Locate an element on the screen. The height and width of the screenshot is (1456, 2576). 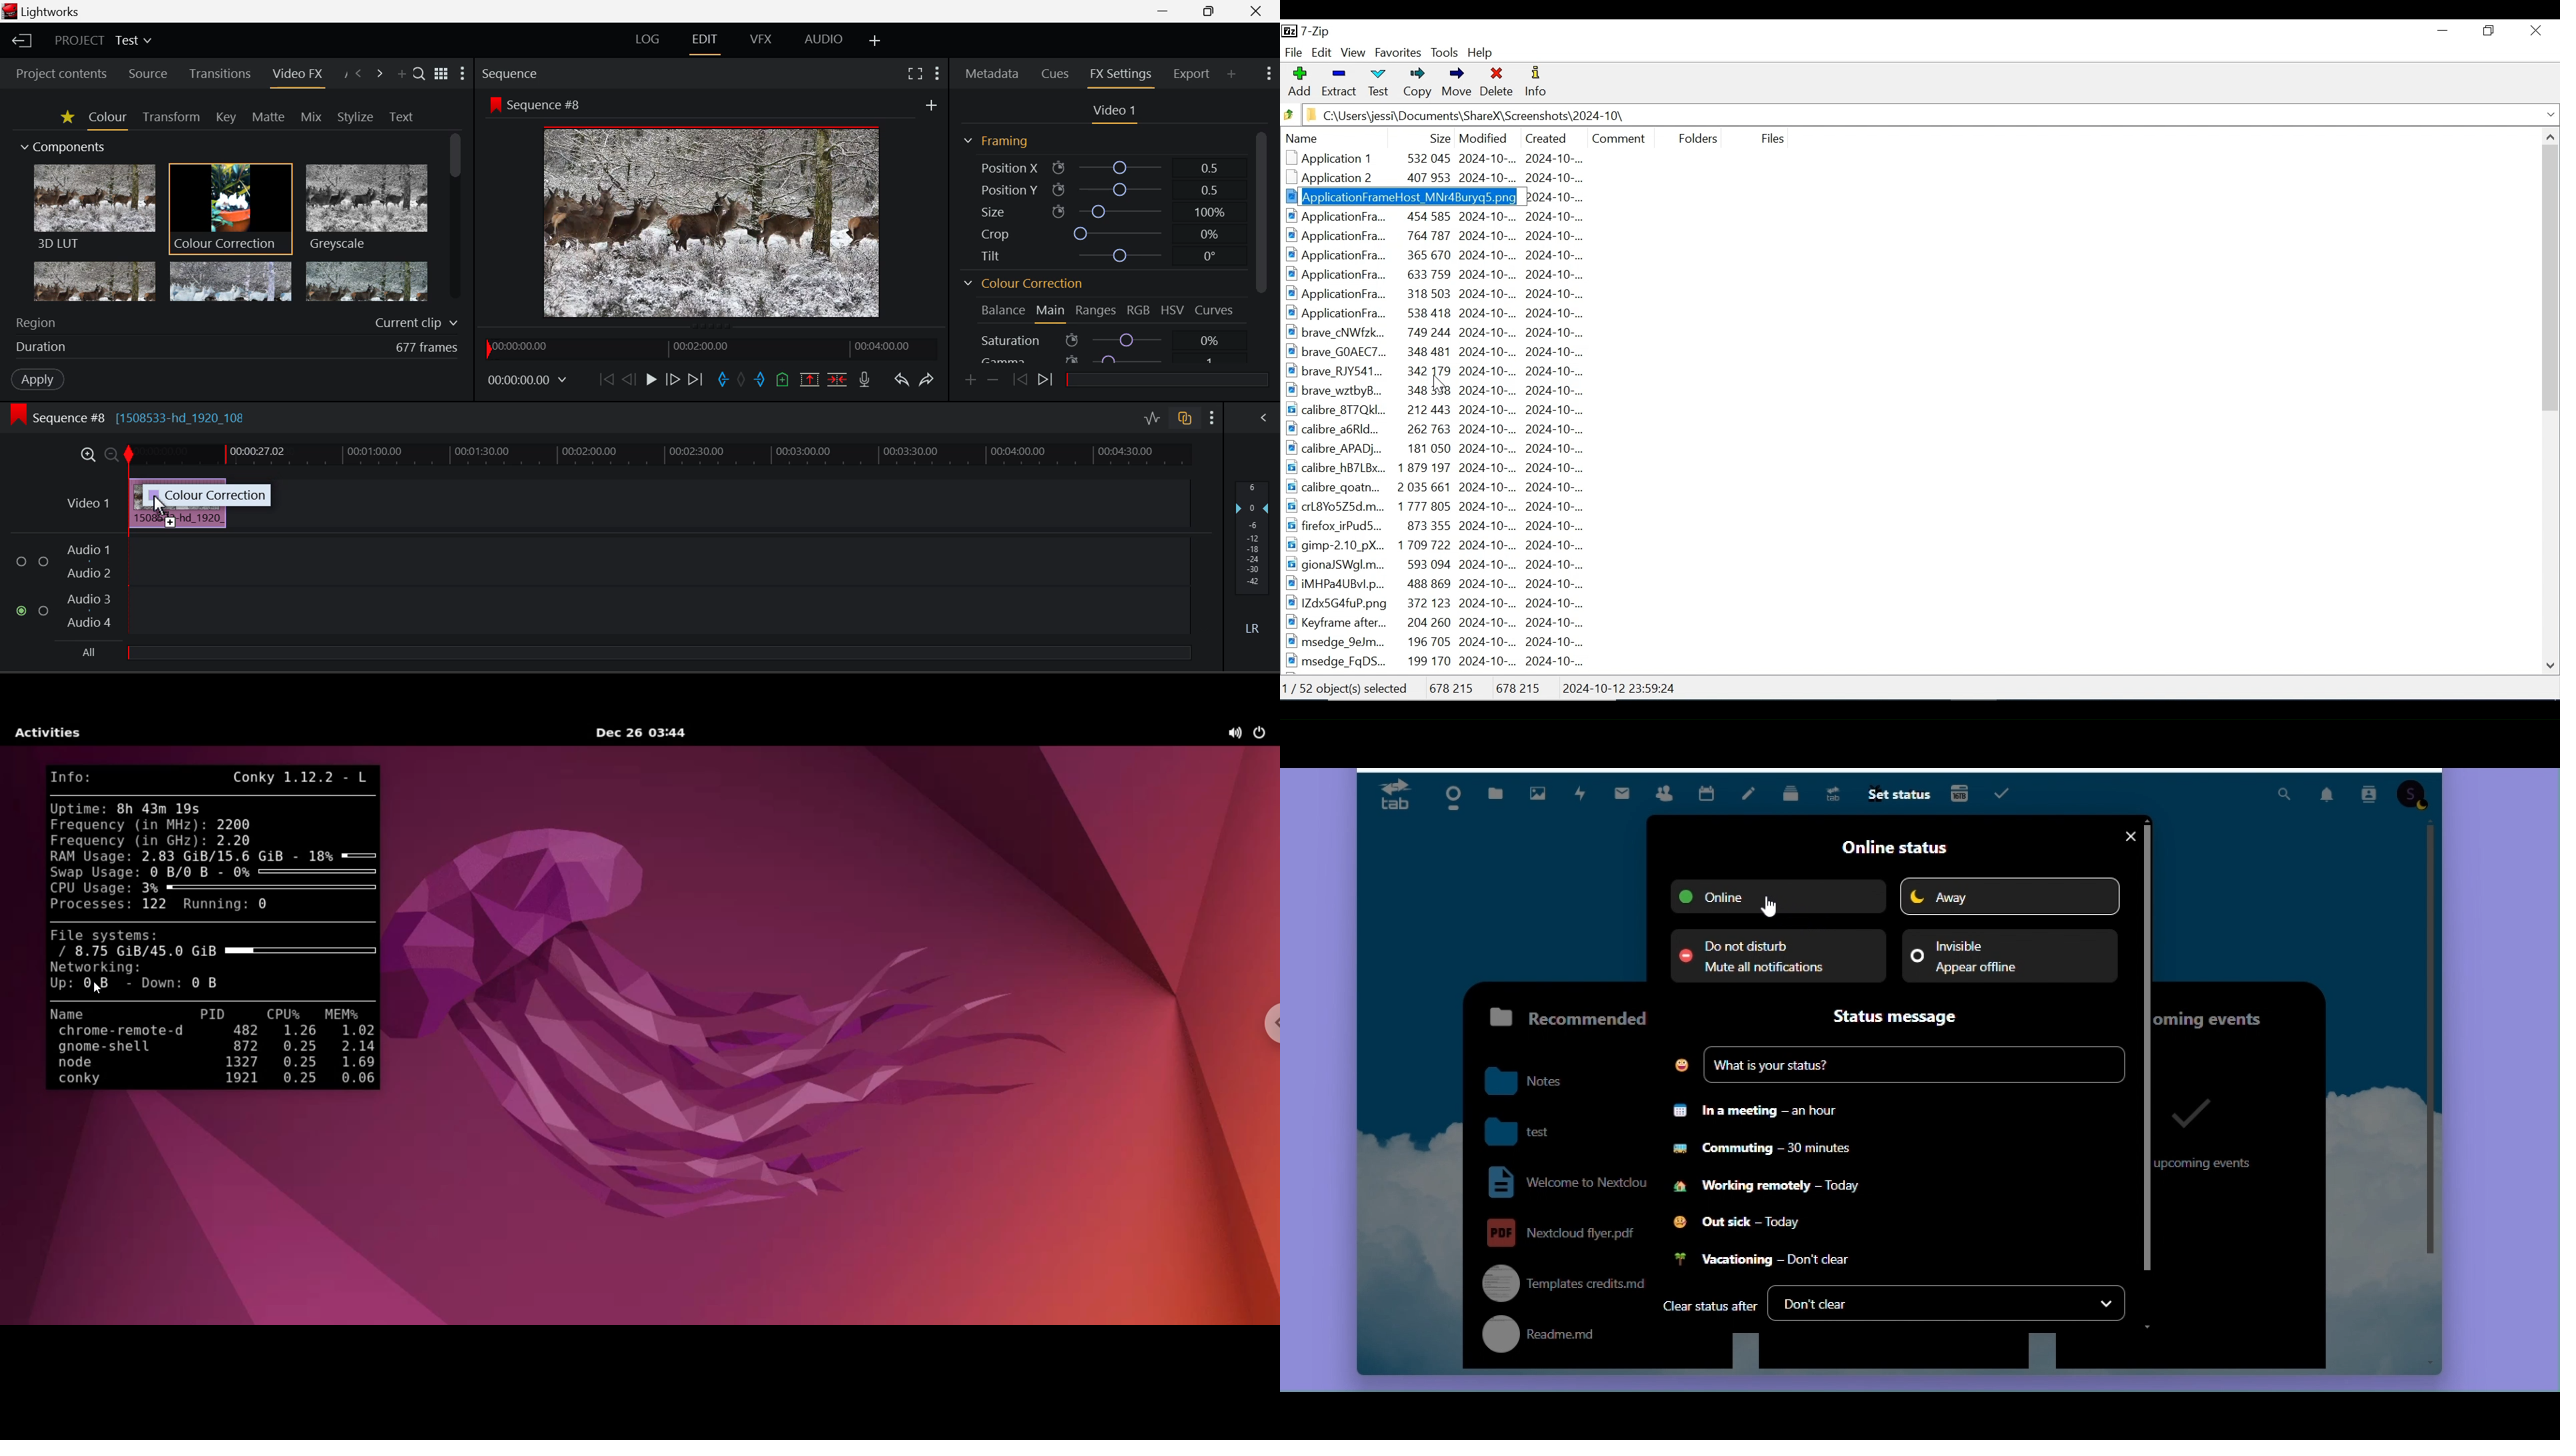
Video Settings is located at coordinates (1112, 112).